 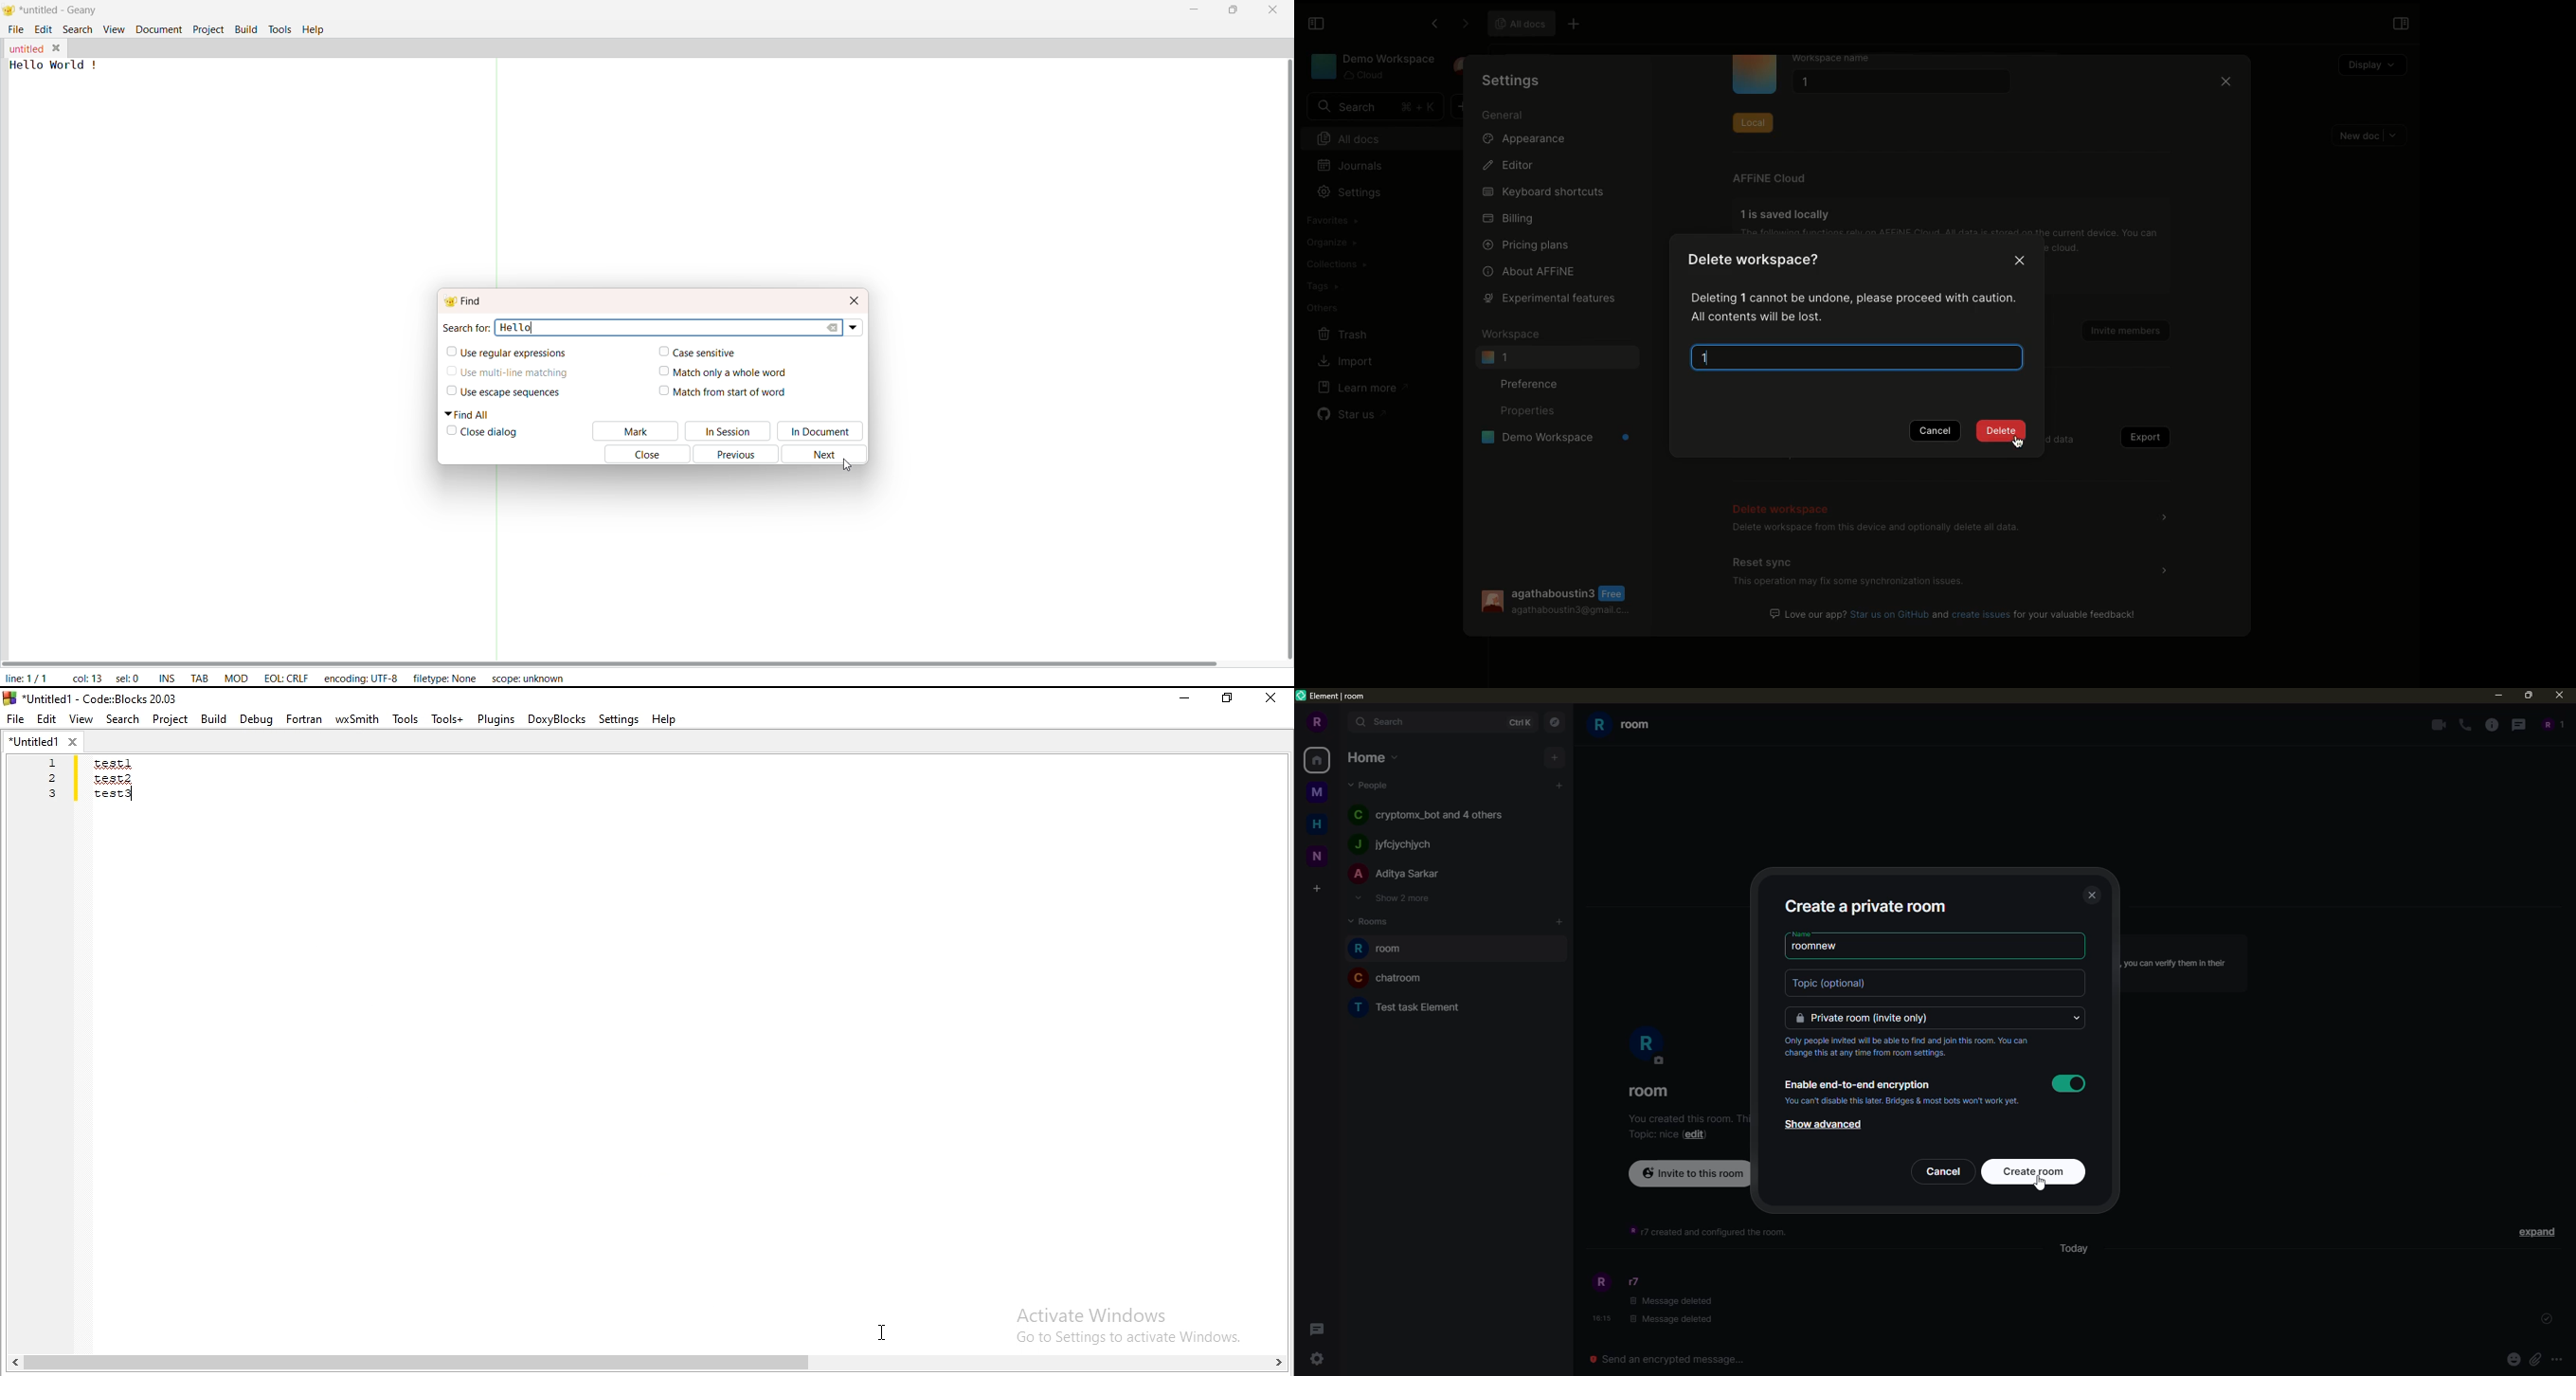 What do you see at coordinates (2496, 695) in the screenshot?
I see `minimize` at bounding box center [2496, 695].